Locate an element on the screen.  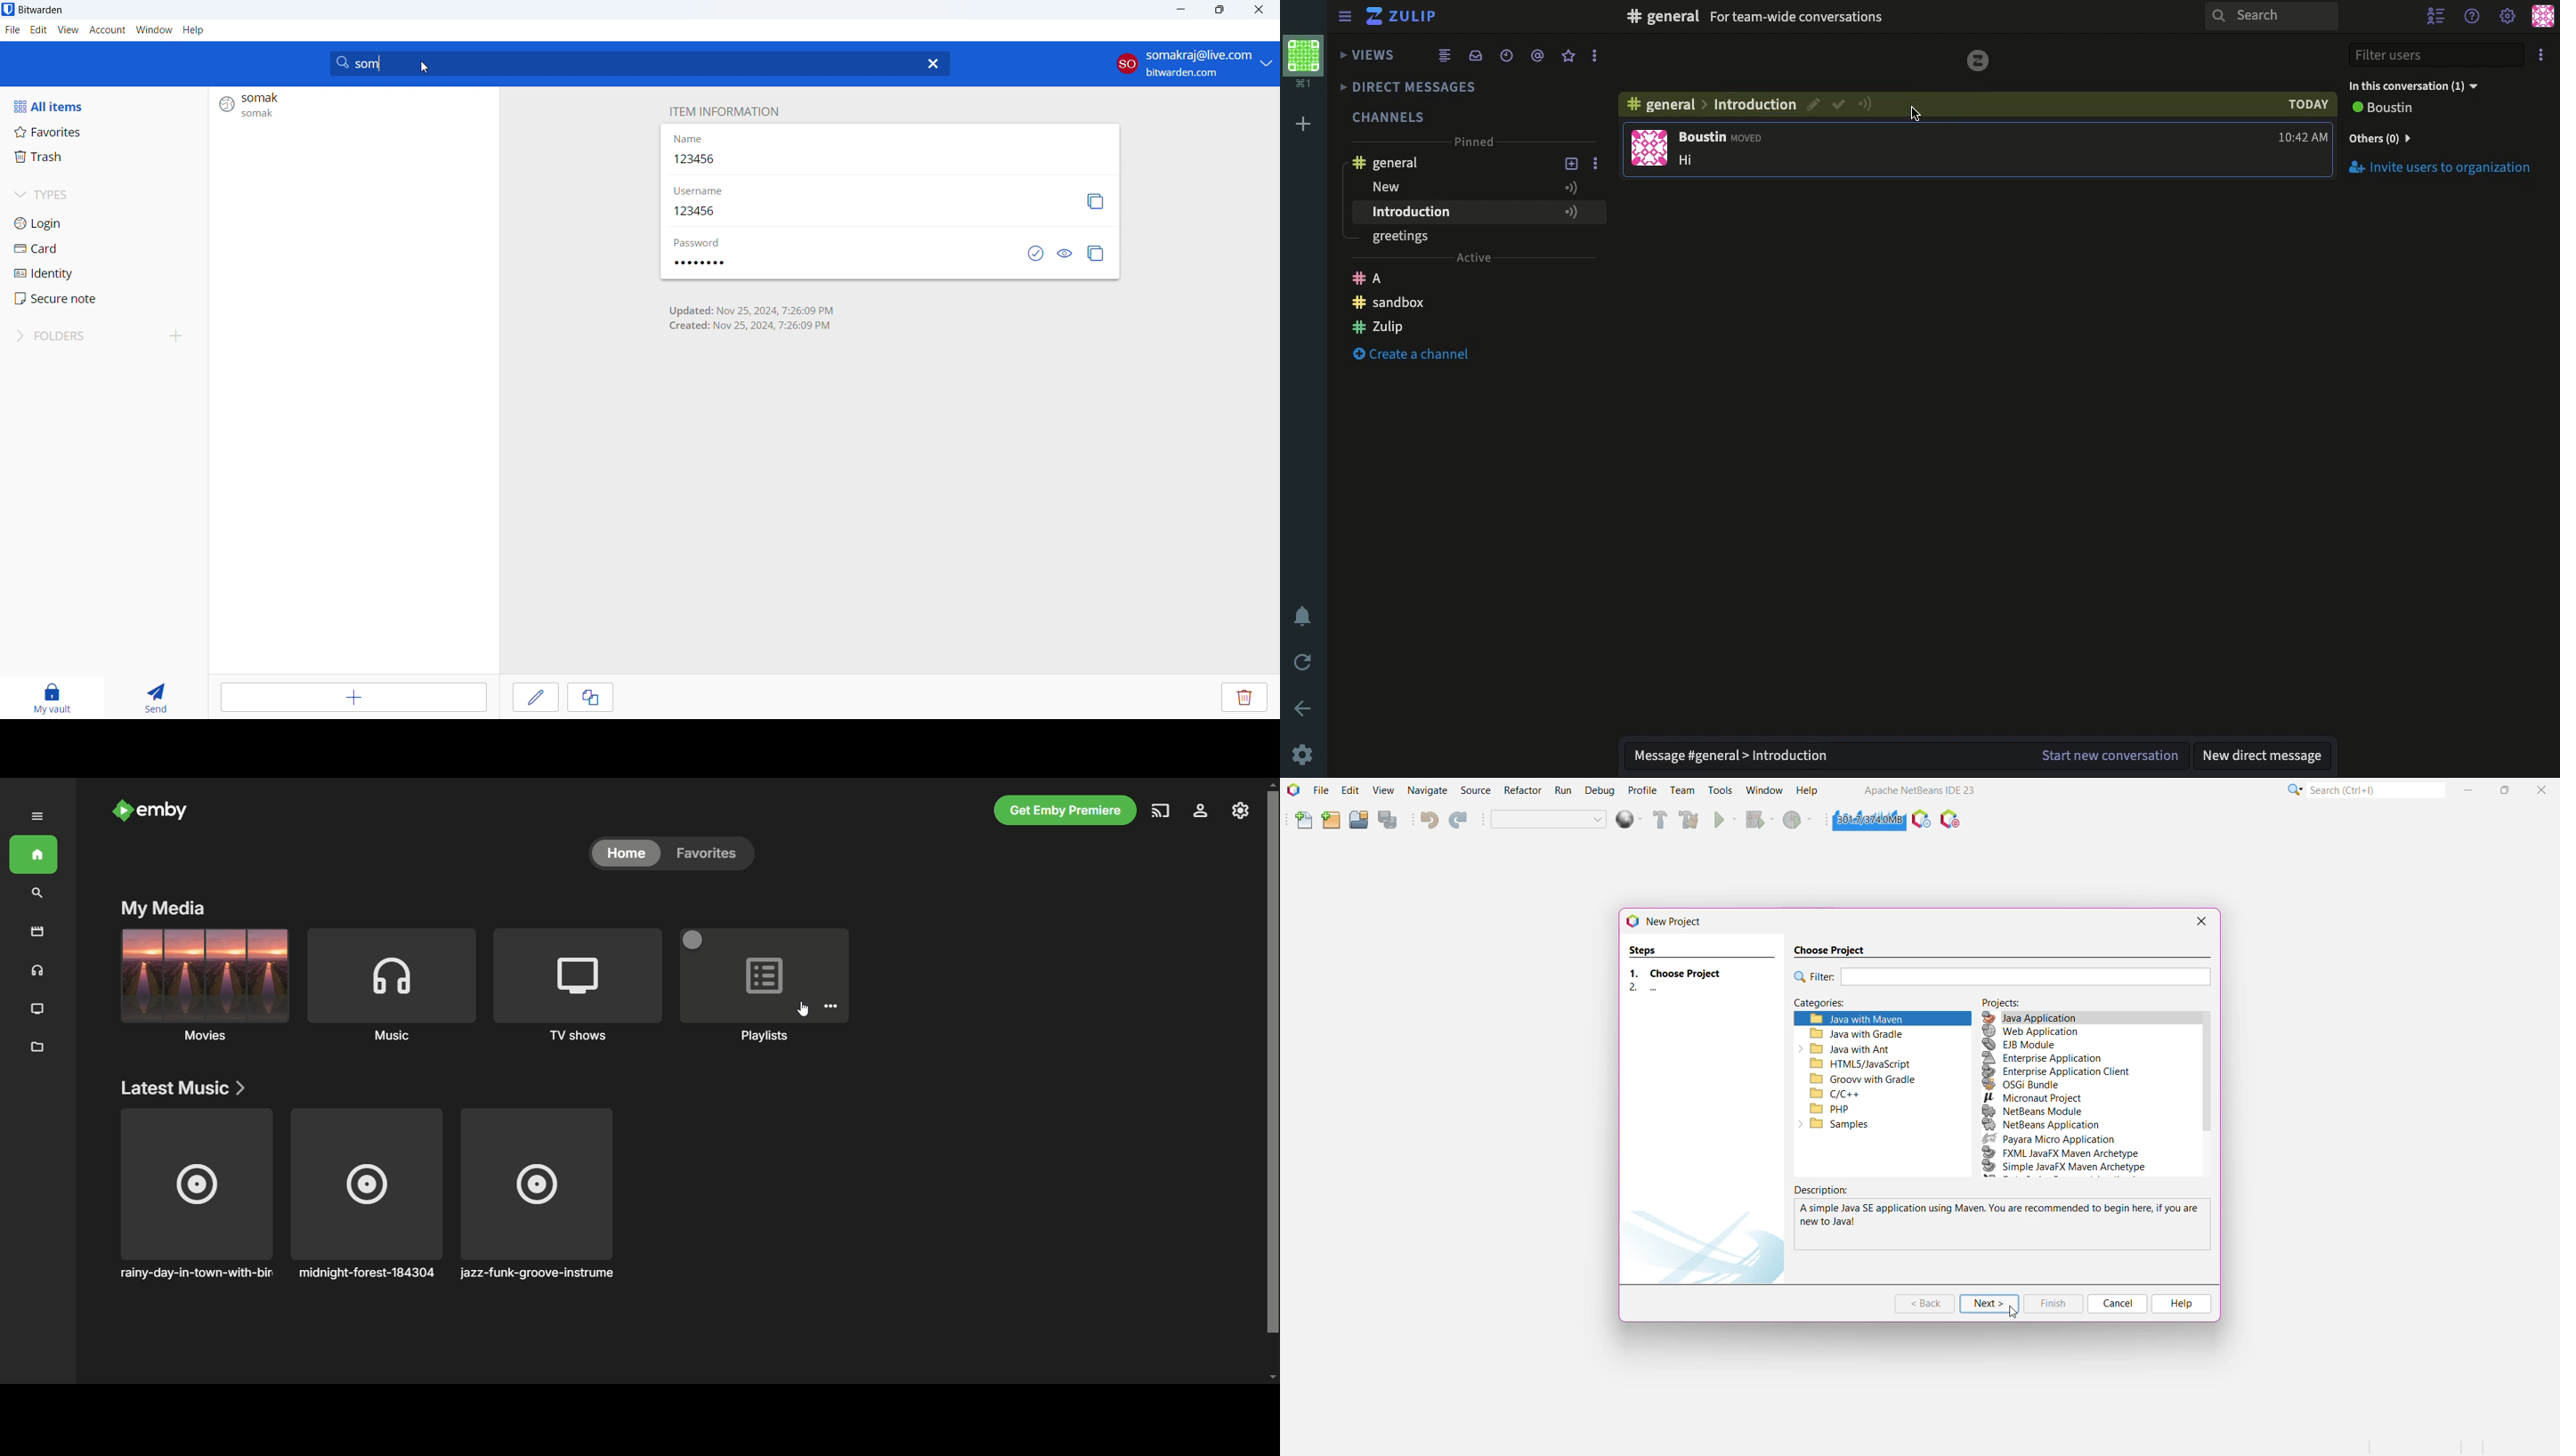
Help is located at coordinates (1807, 791).